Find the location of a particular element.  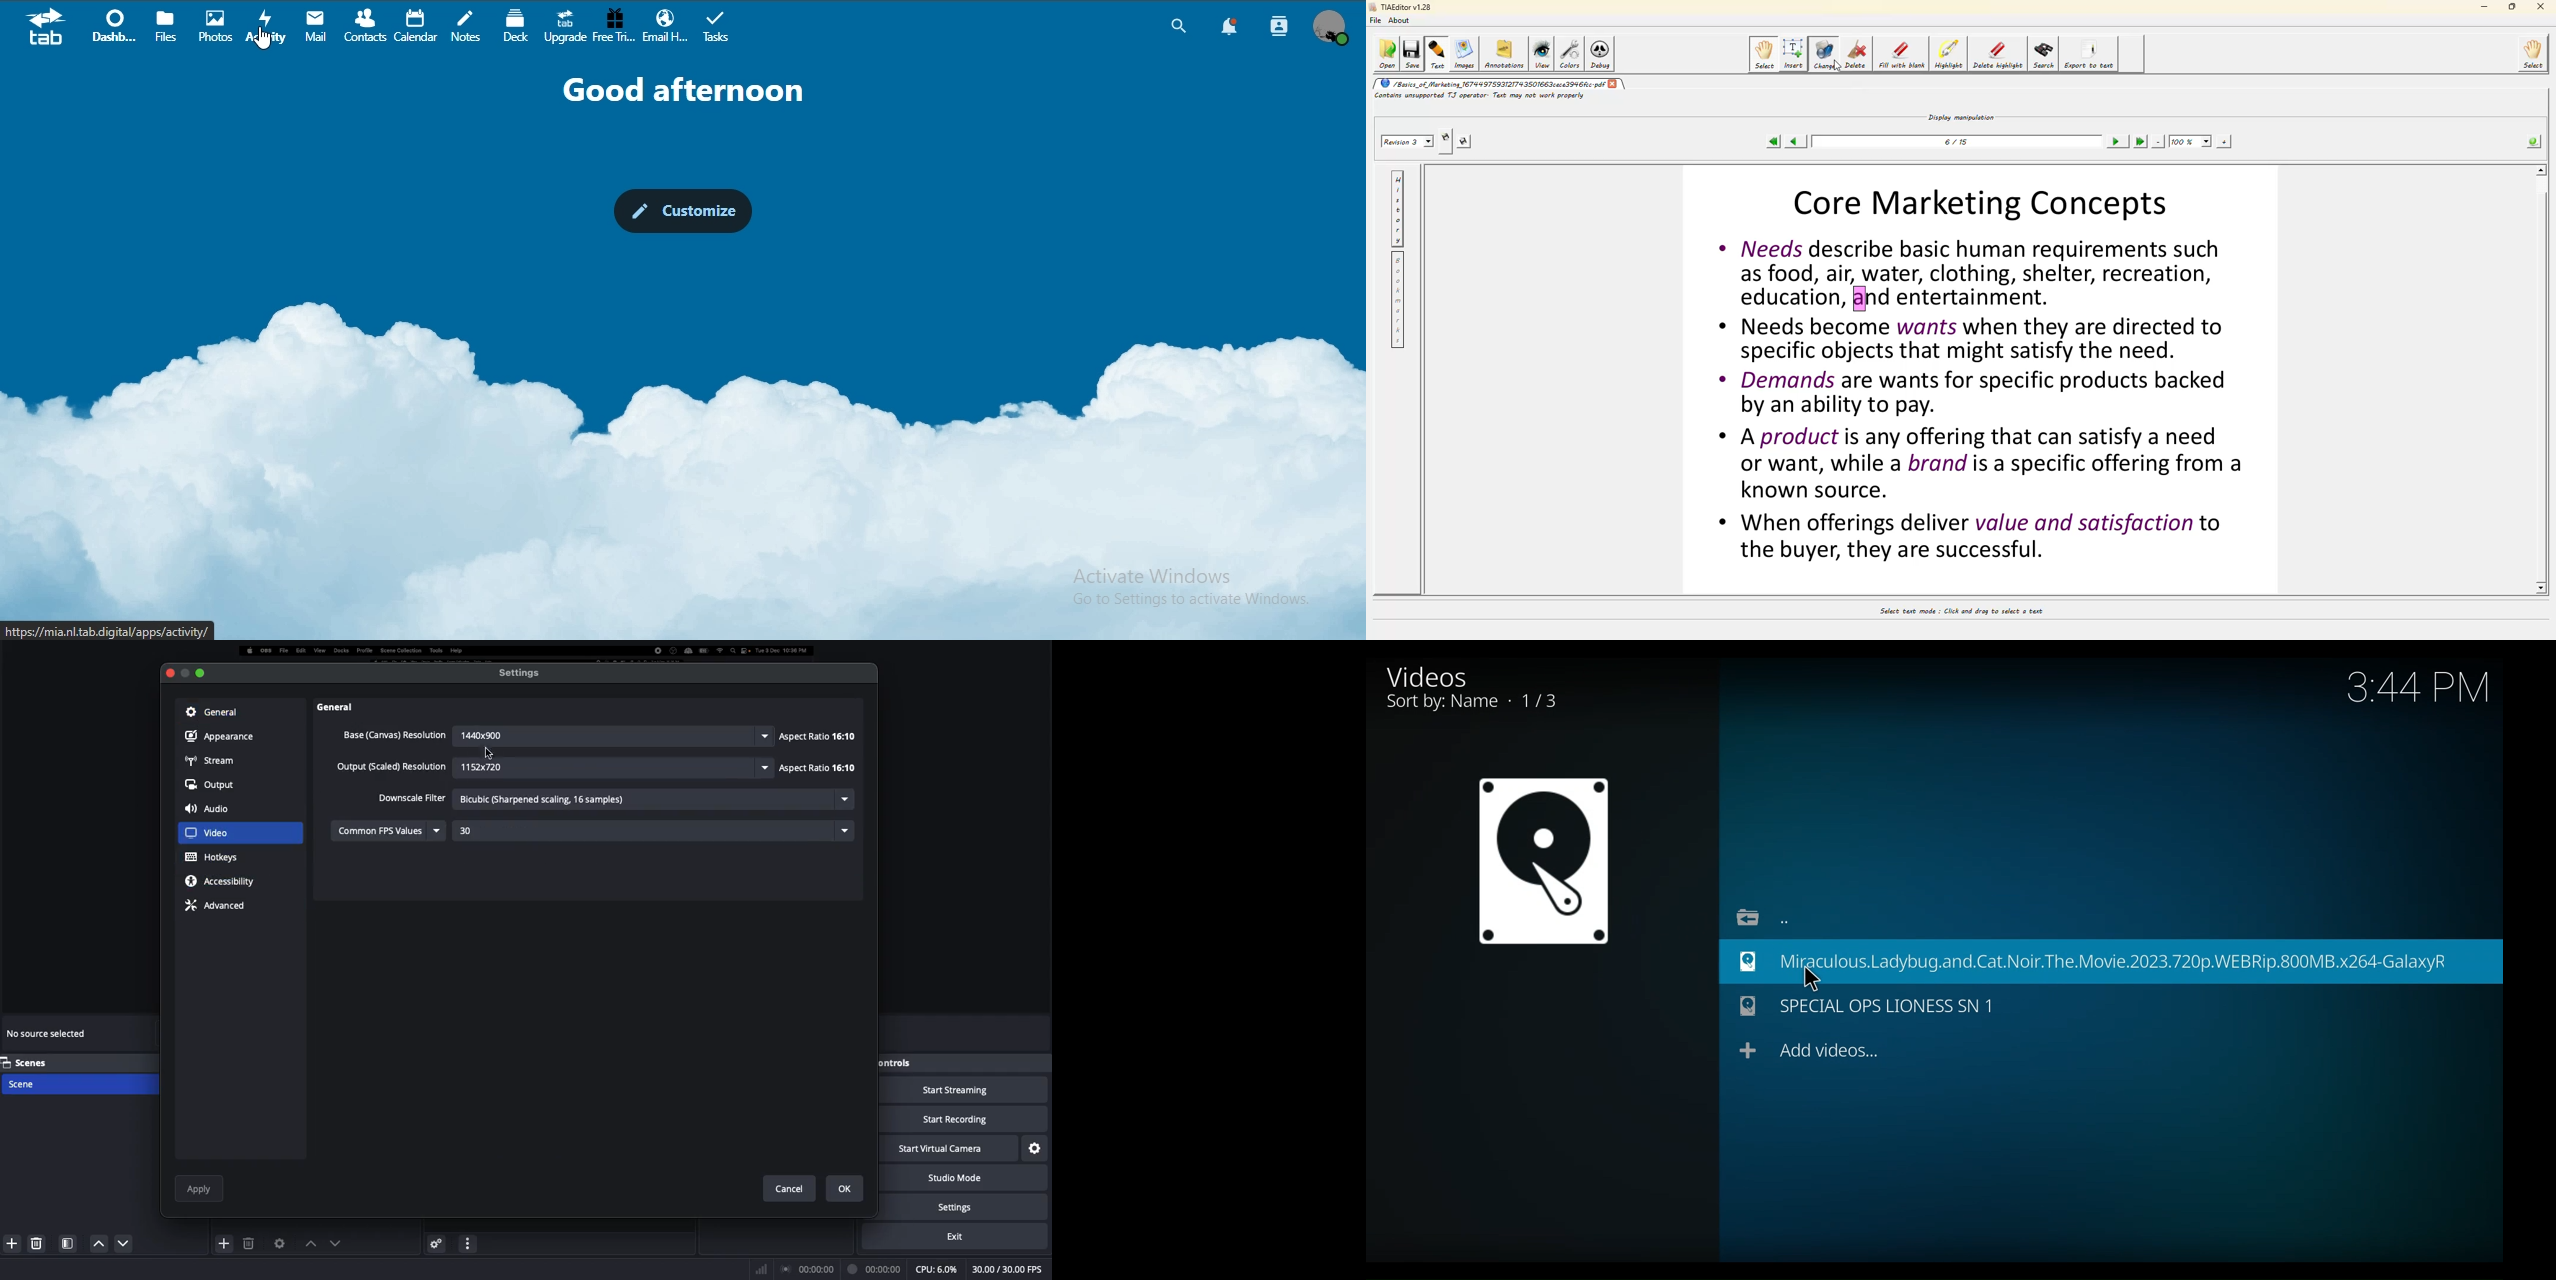

activity  is located at coordinates (265, 28).